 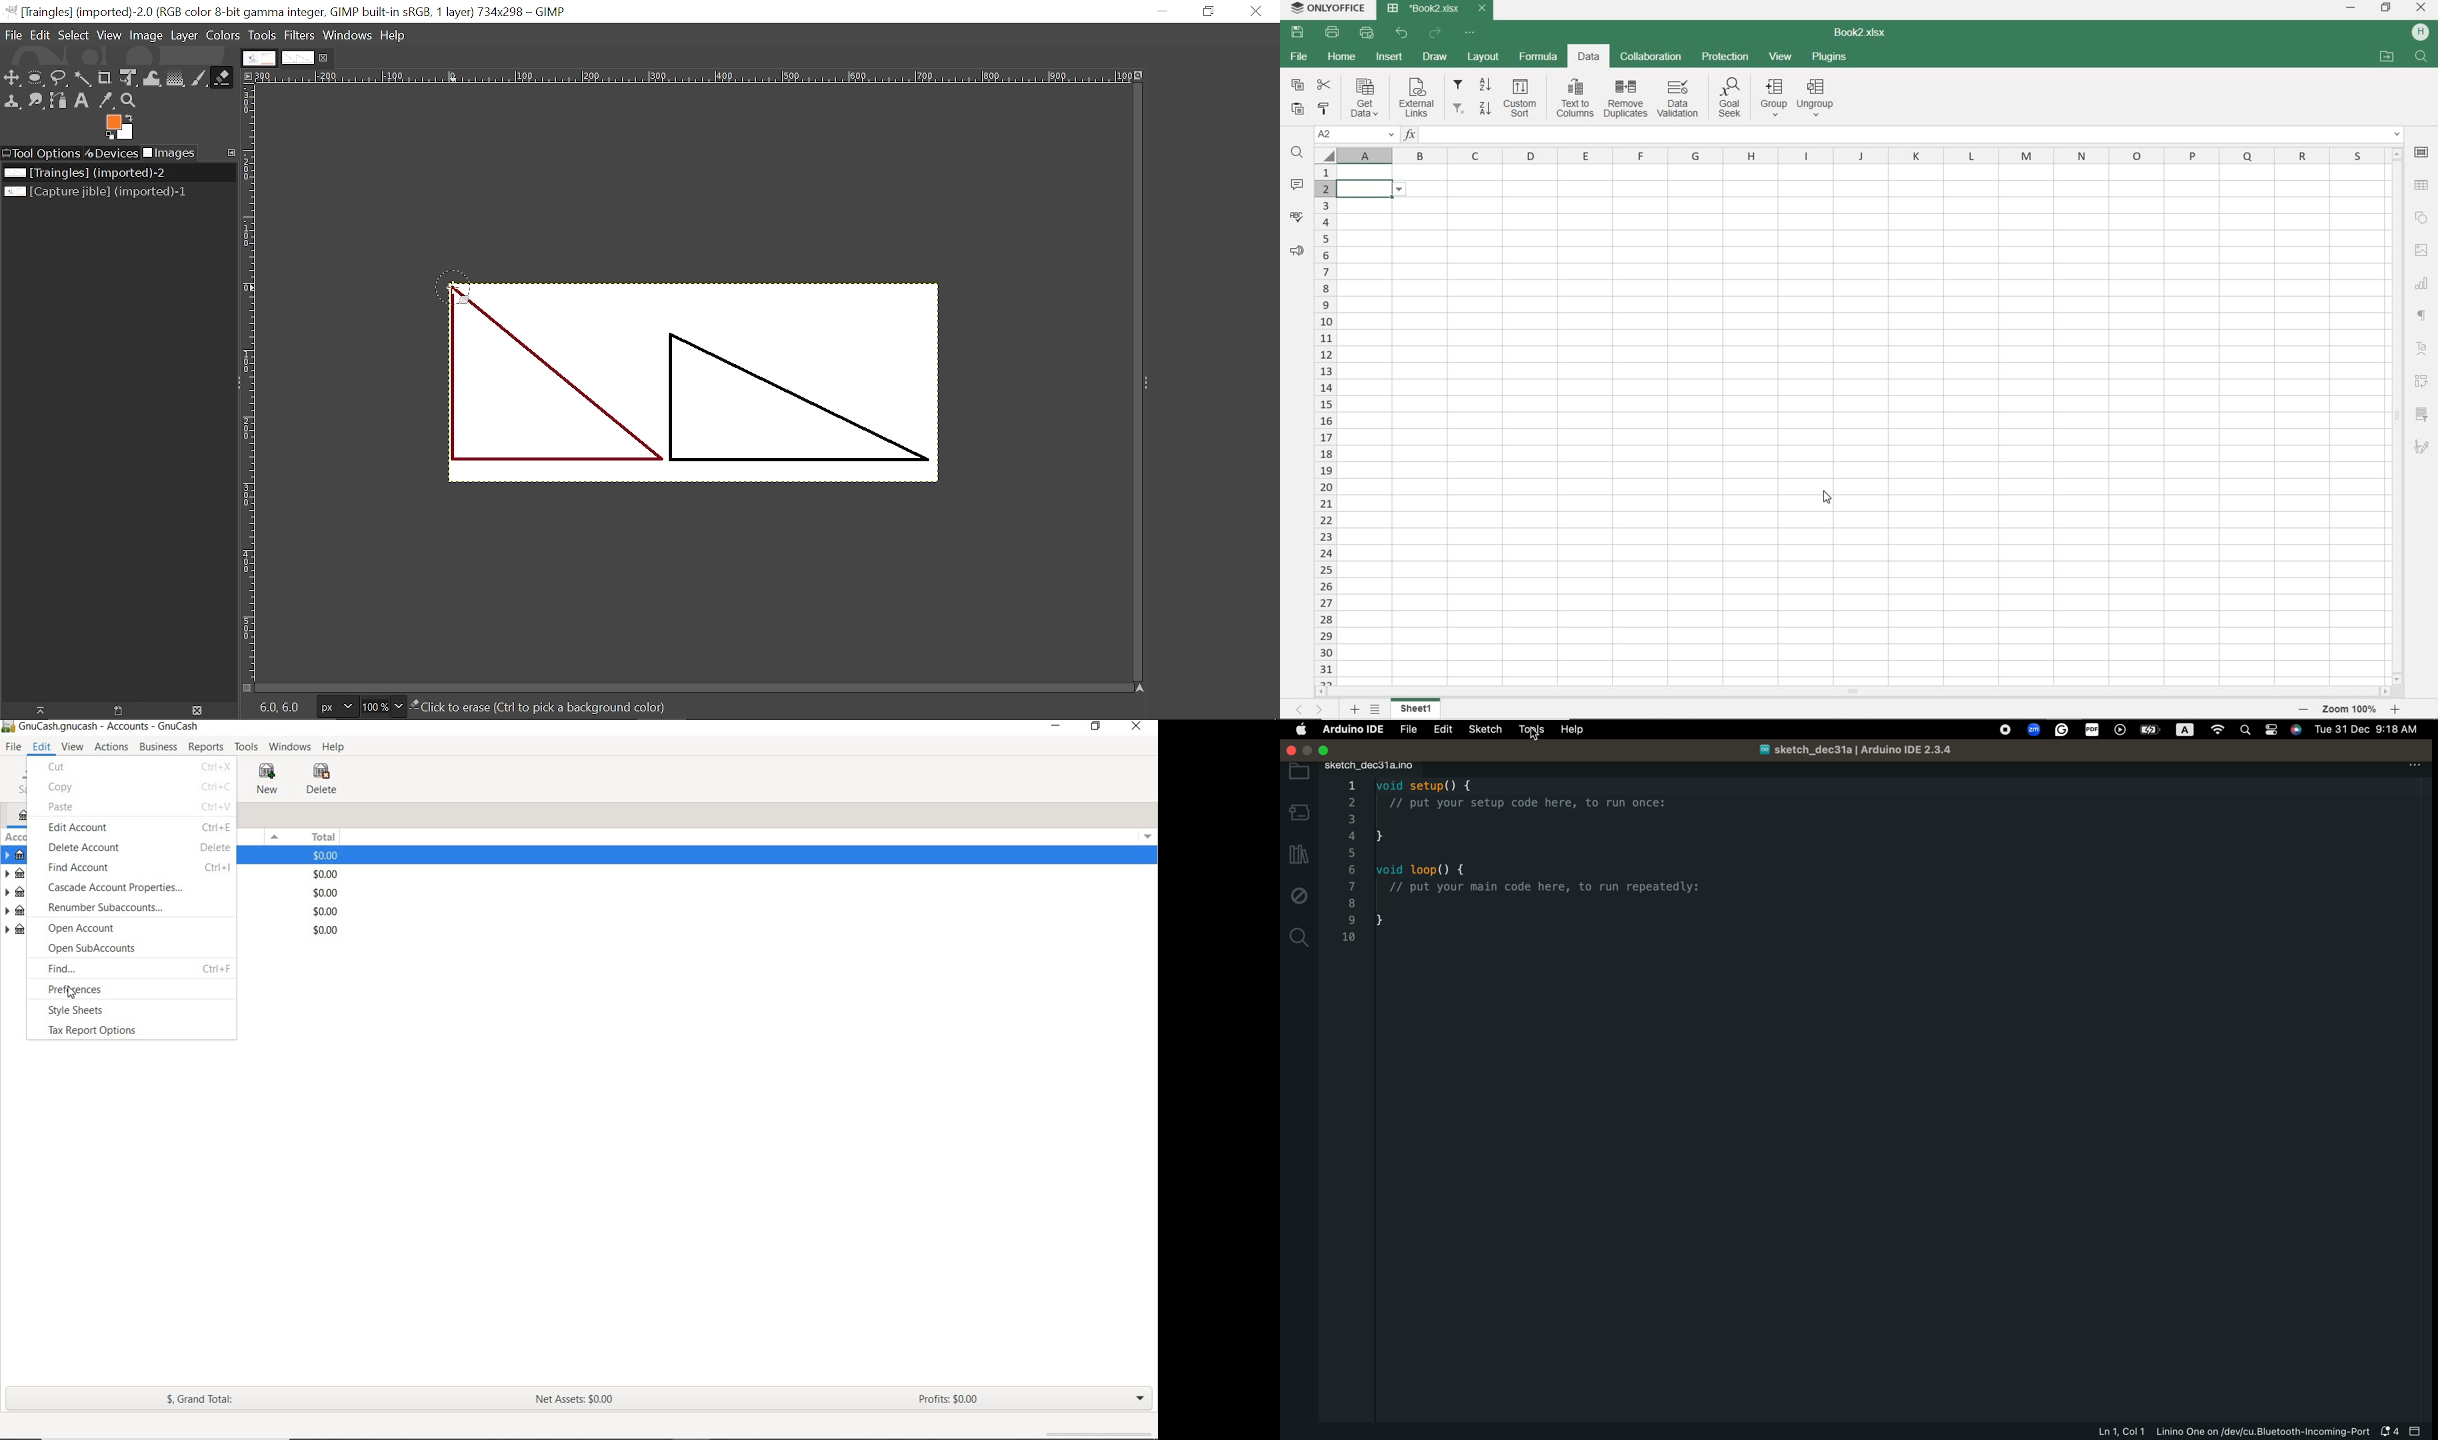 What do you see at coordinates (115, 711) in the screenshot?
I see `Open image in new display` at bounding box center [115, 711].